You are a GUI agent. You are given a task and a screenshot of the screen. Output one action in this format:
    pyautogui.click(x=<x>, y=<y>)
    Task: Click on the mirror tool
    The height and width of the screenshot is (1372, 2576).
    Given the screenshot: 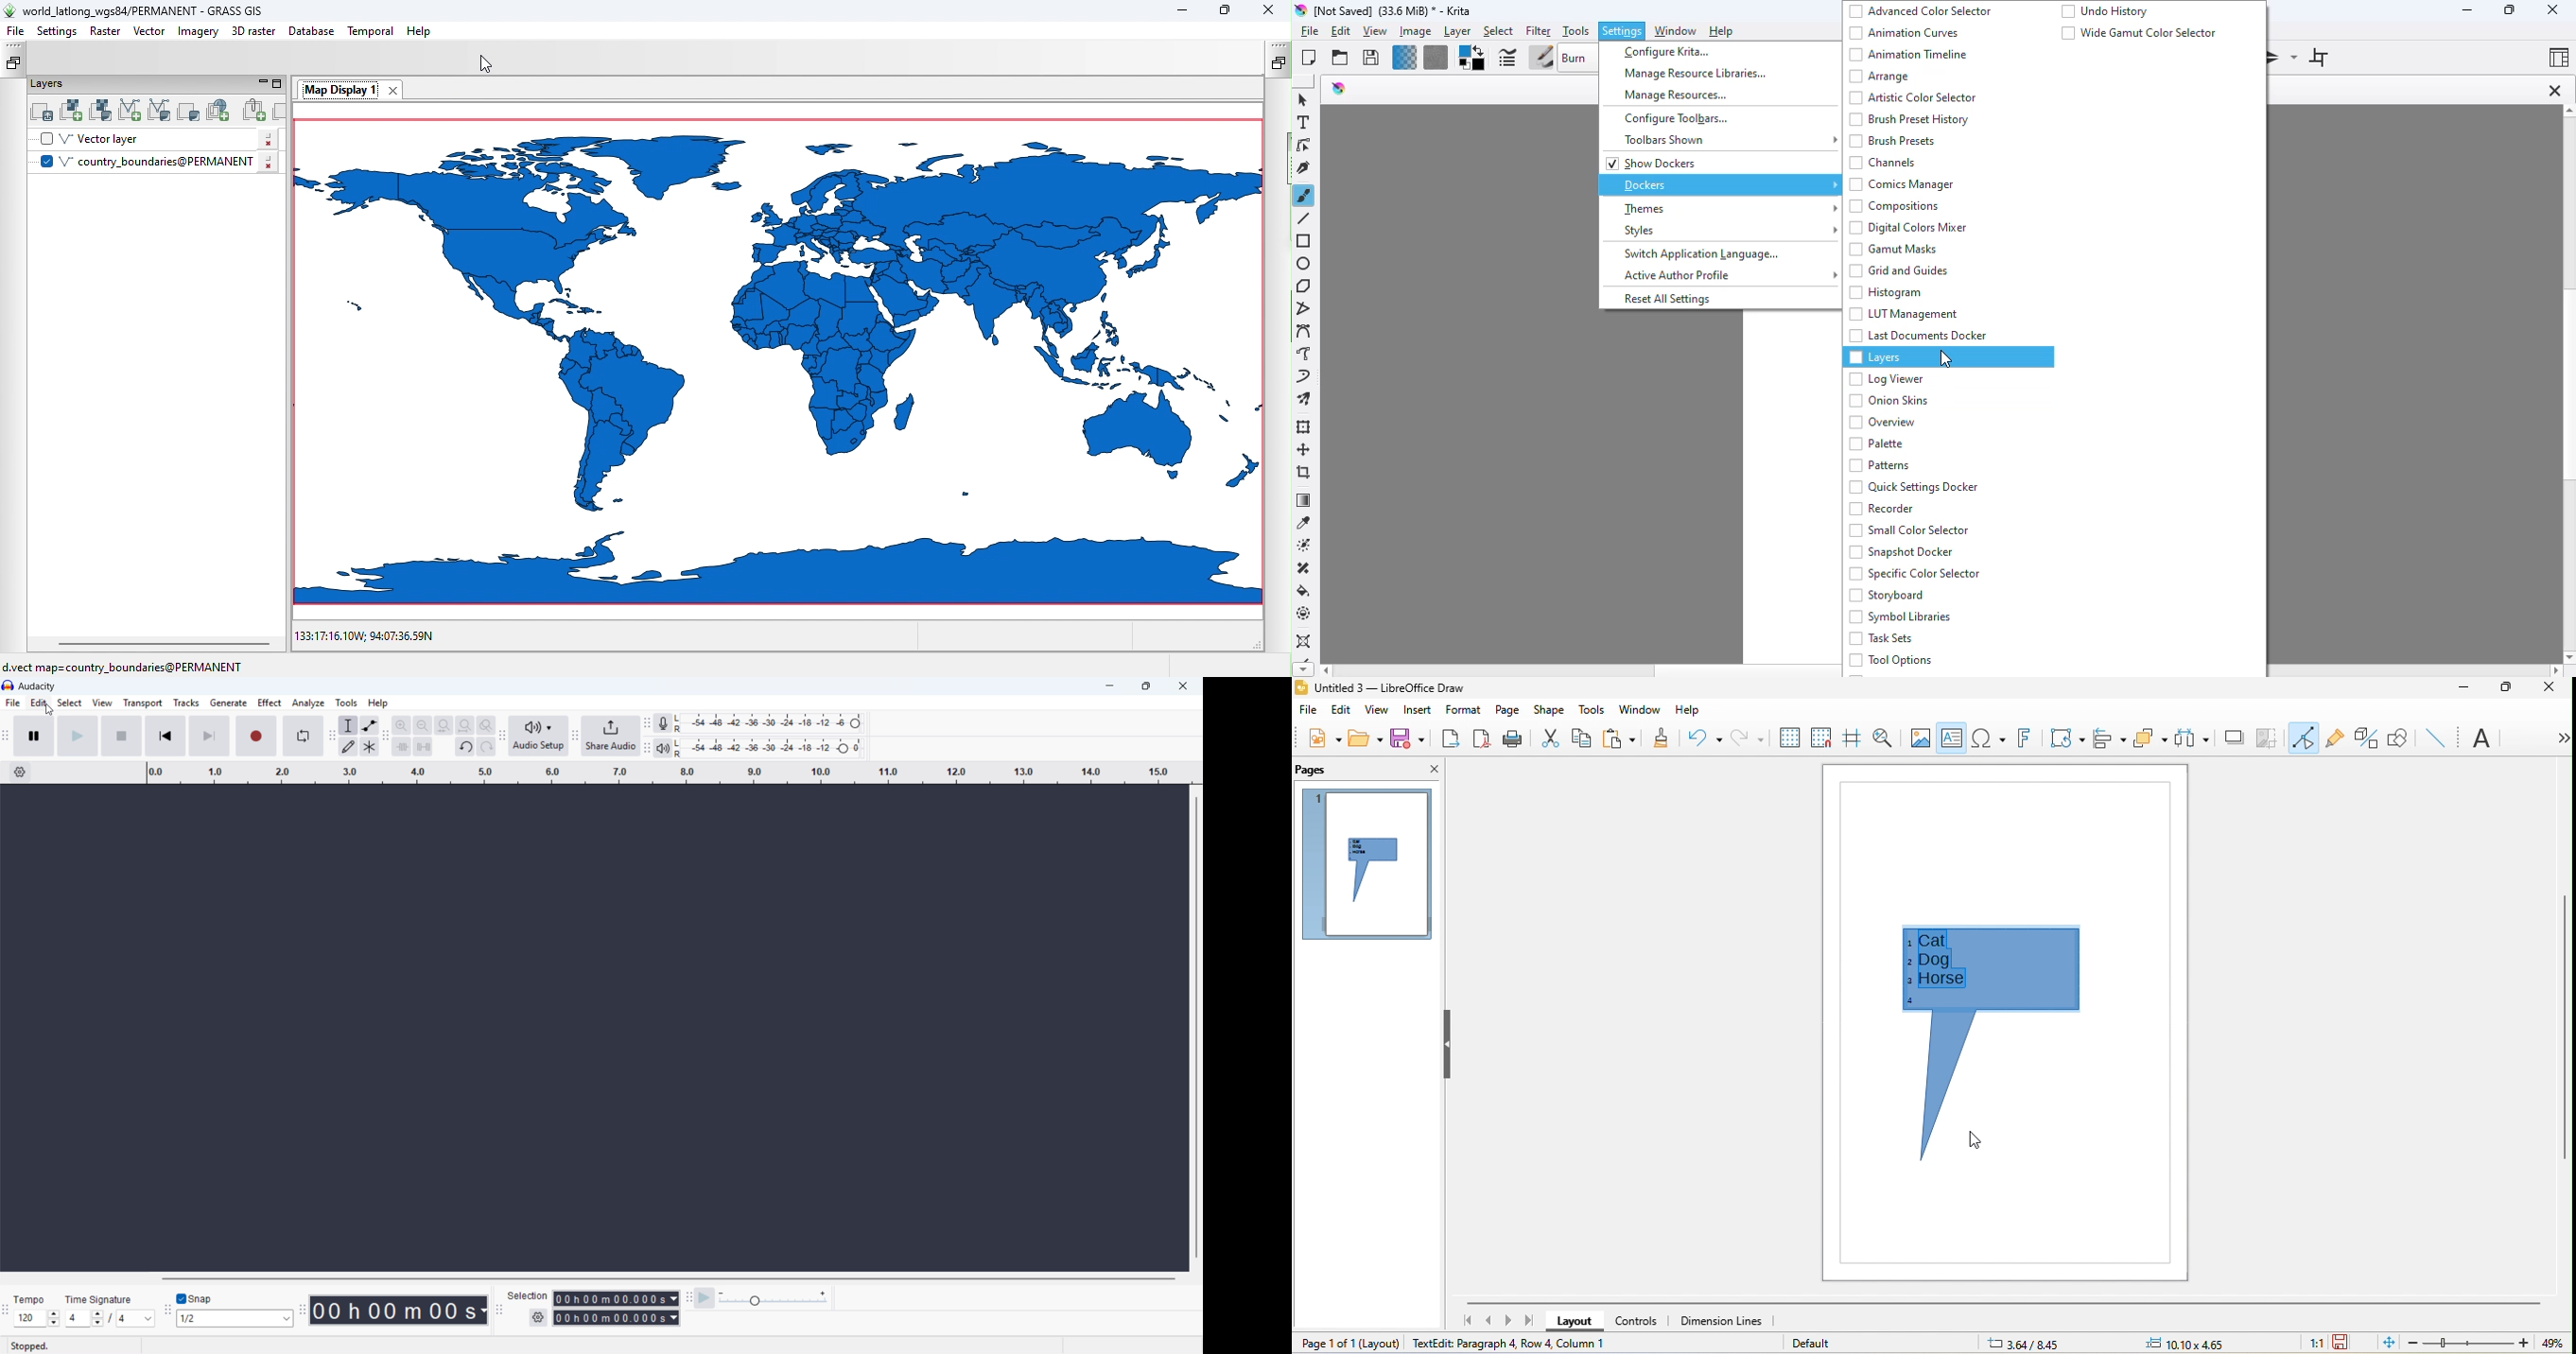 What is the action you would take?
    pyautogui.click(x=2283, y=56)
    